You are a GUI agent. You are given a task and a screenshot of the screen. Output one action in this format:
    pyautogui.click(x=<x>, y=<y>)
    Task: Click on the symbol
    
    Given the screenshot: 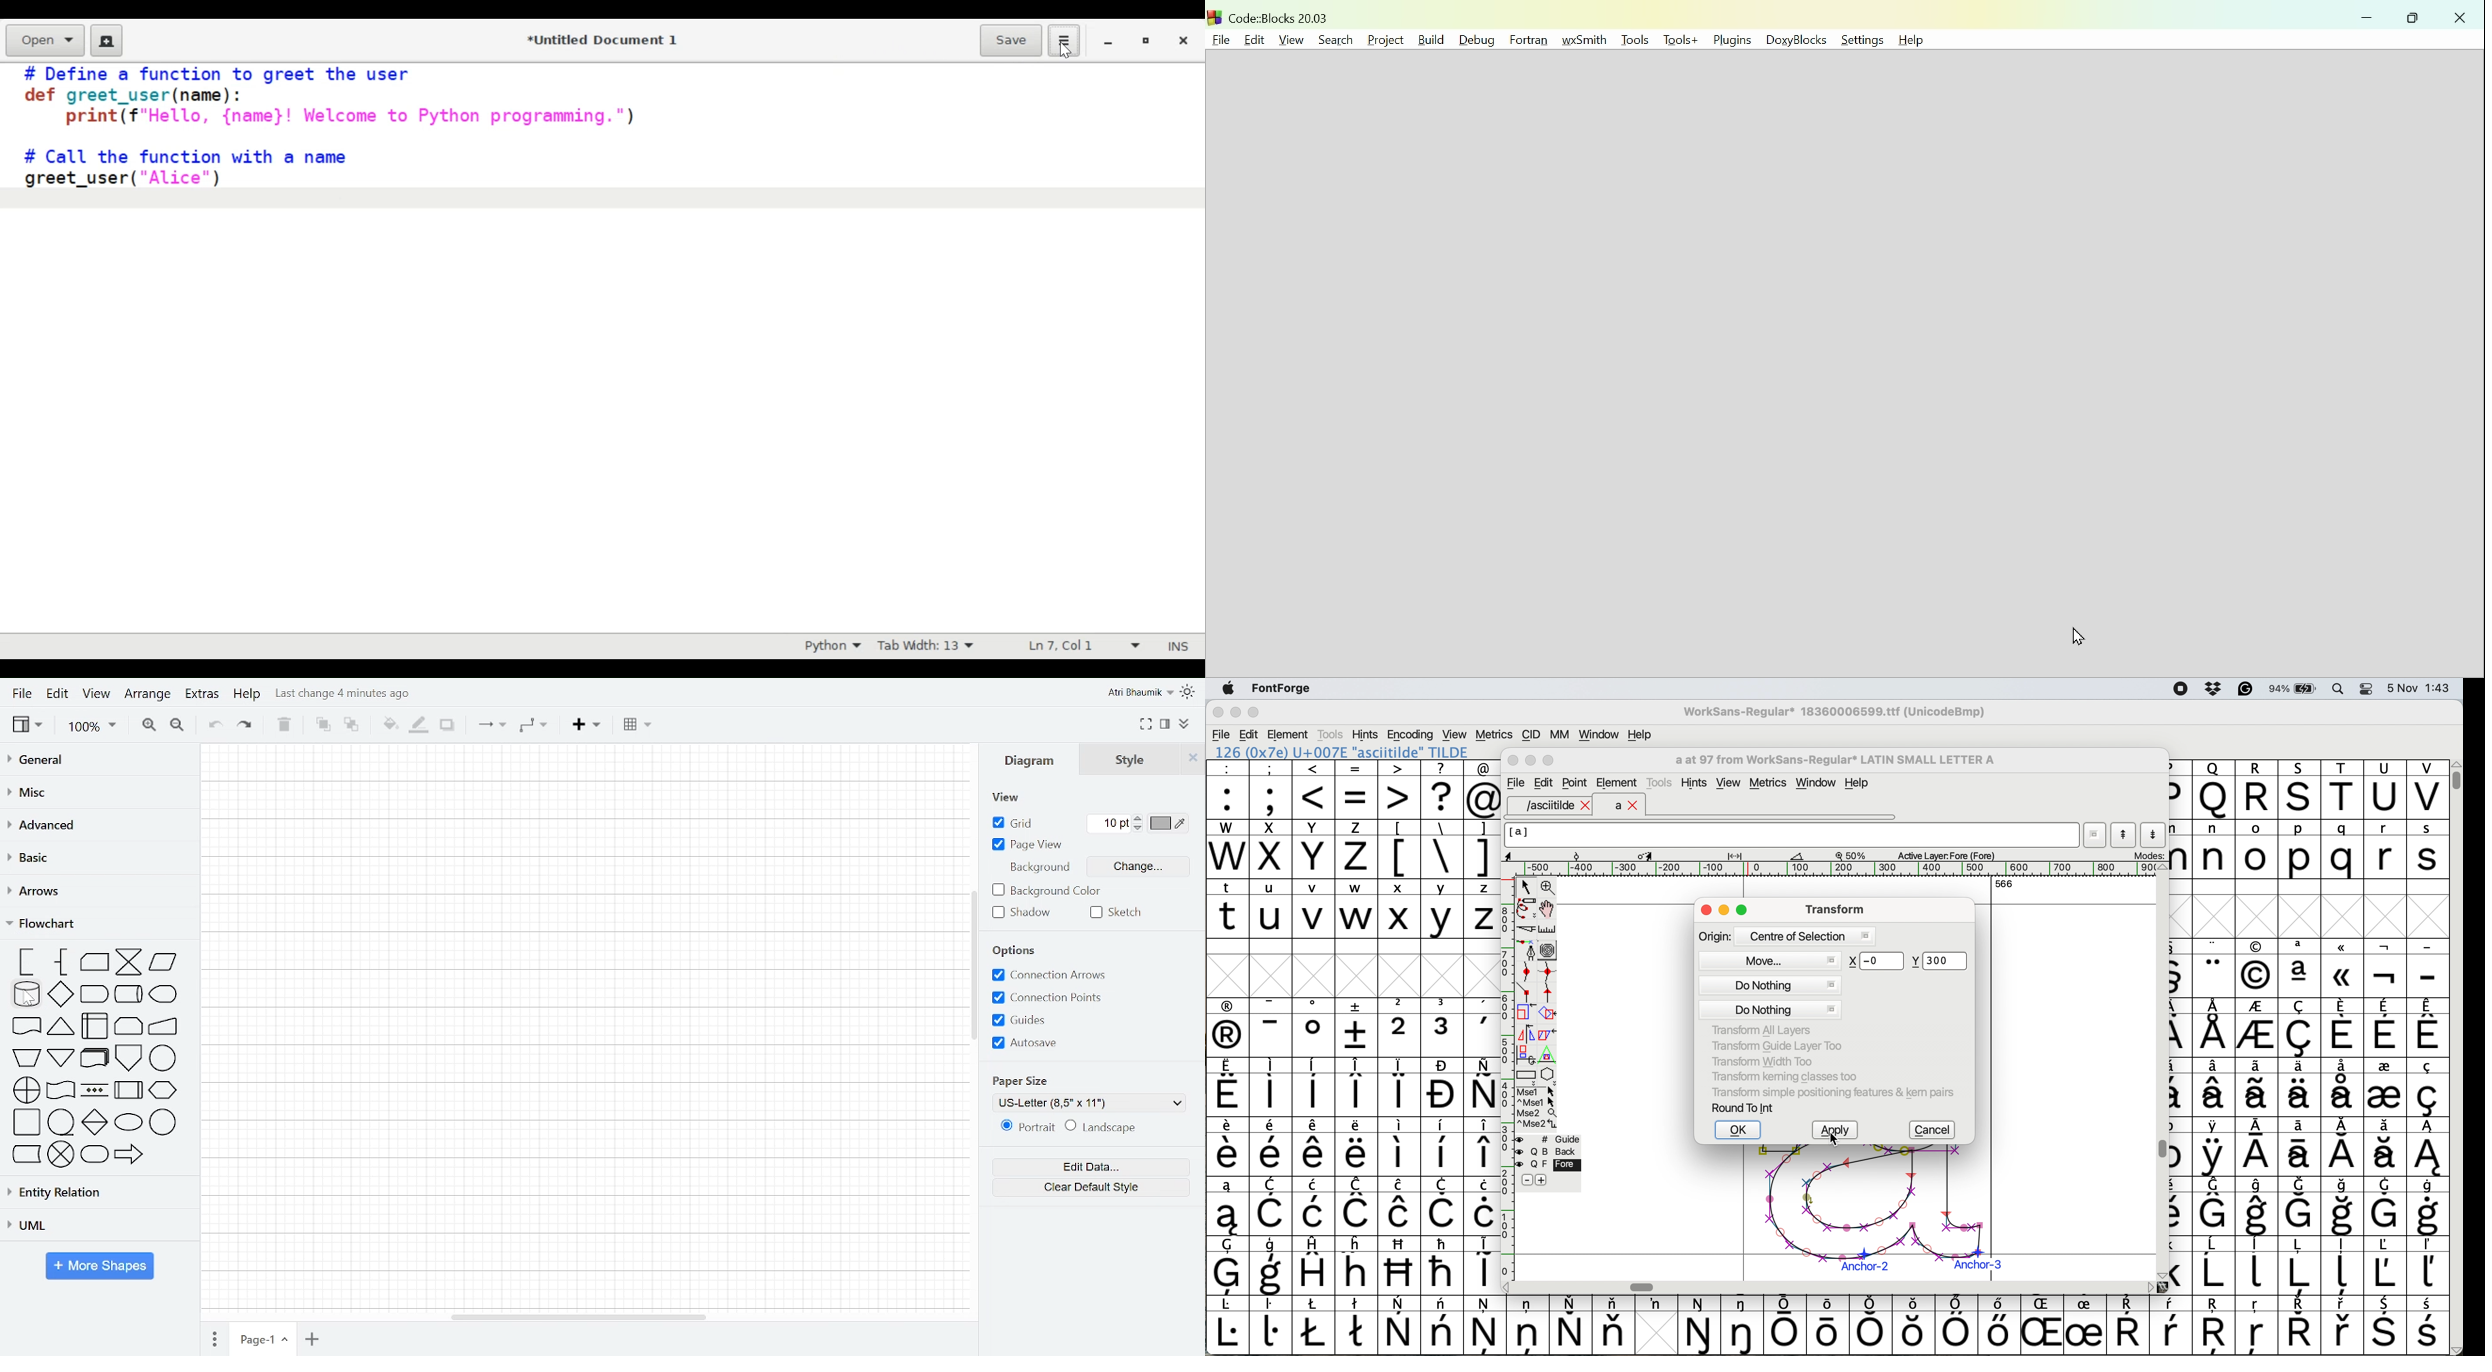 What is the action you would take?
    pyautogui.click(x=2427, y=1087)
    